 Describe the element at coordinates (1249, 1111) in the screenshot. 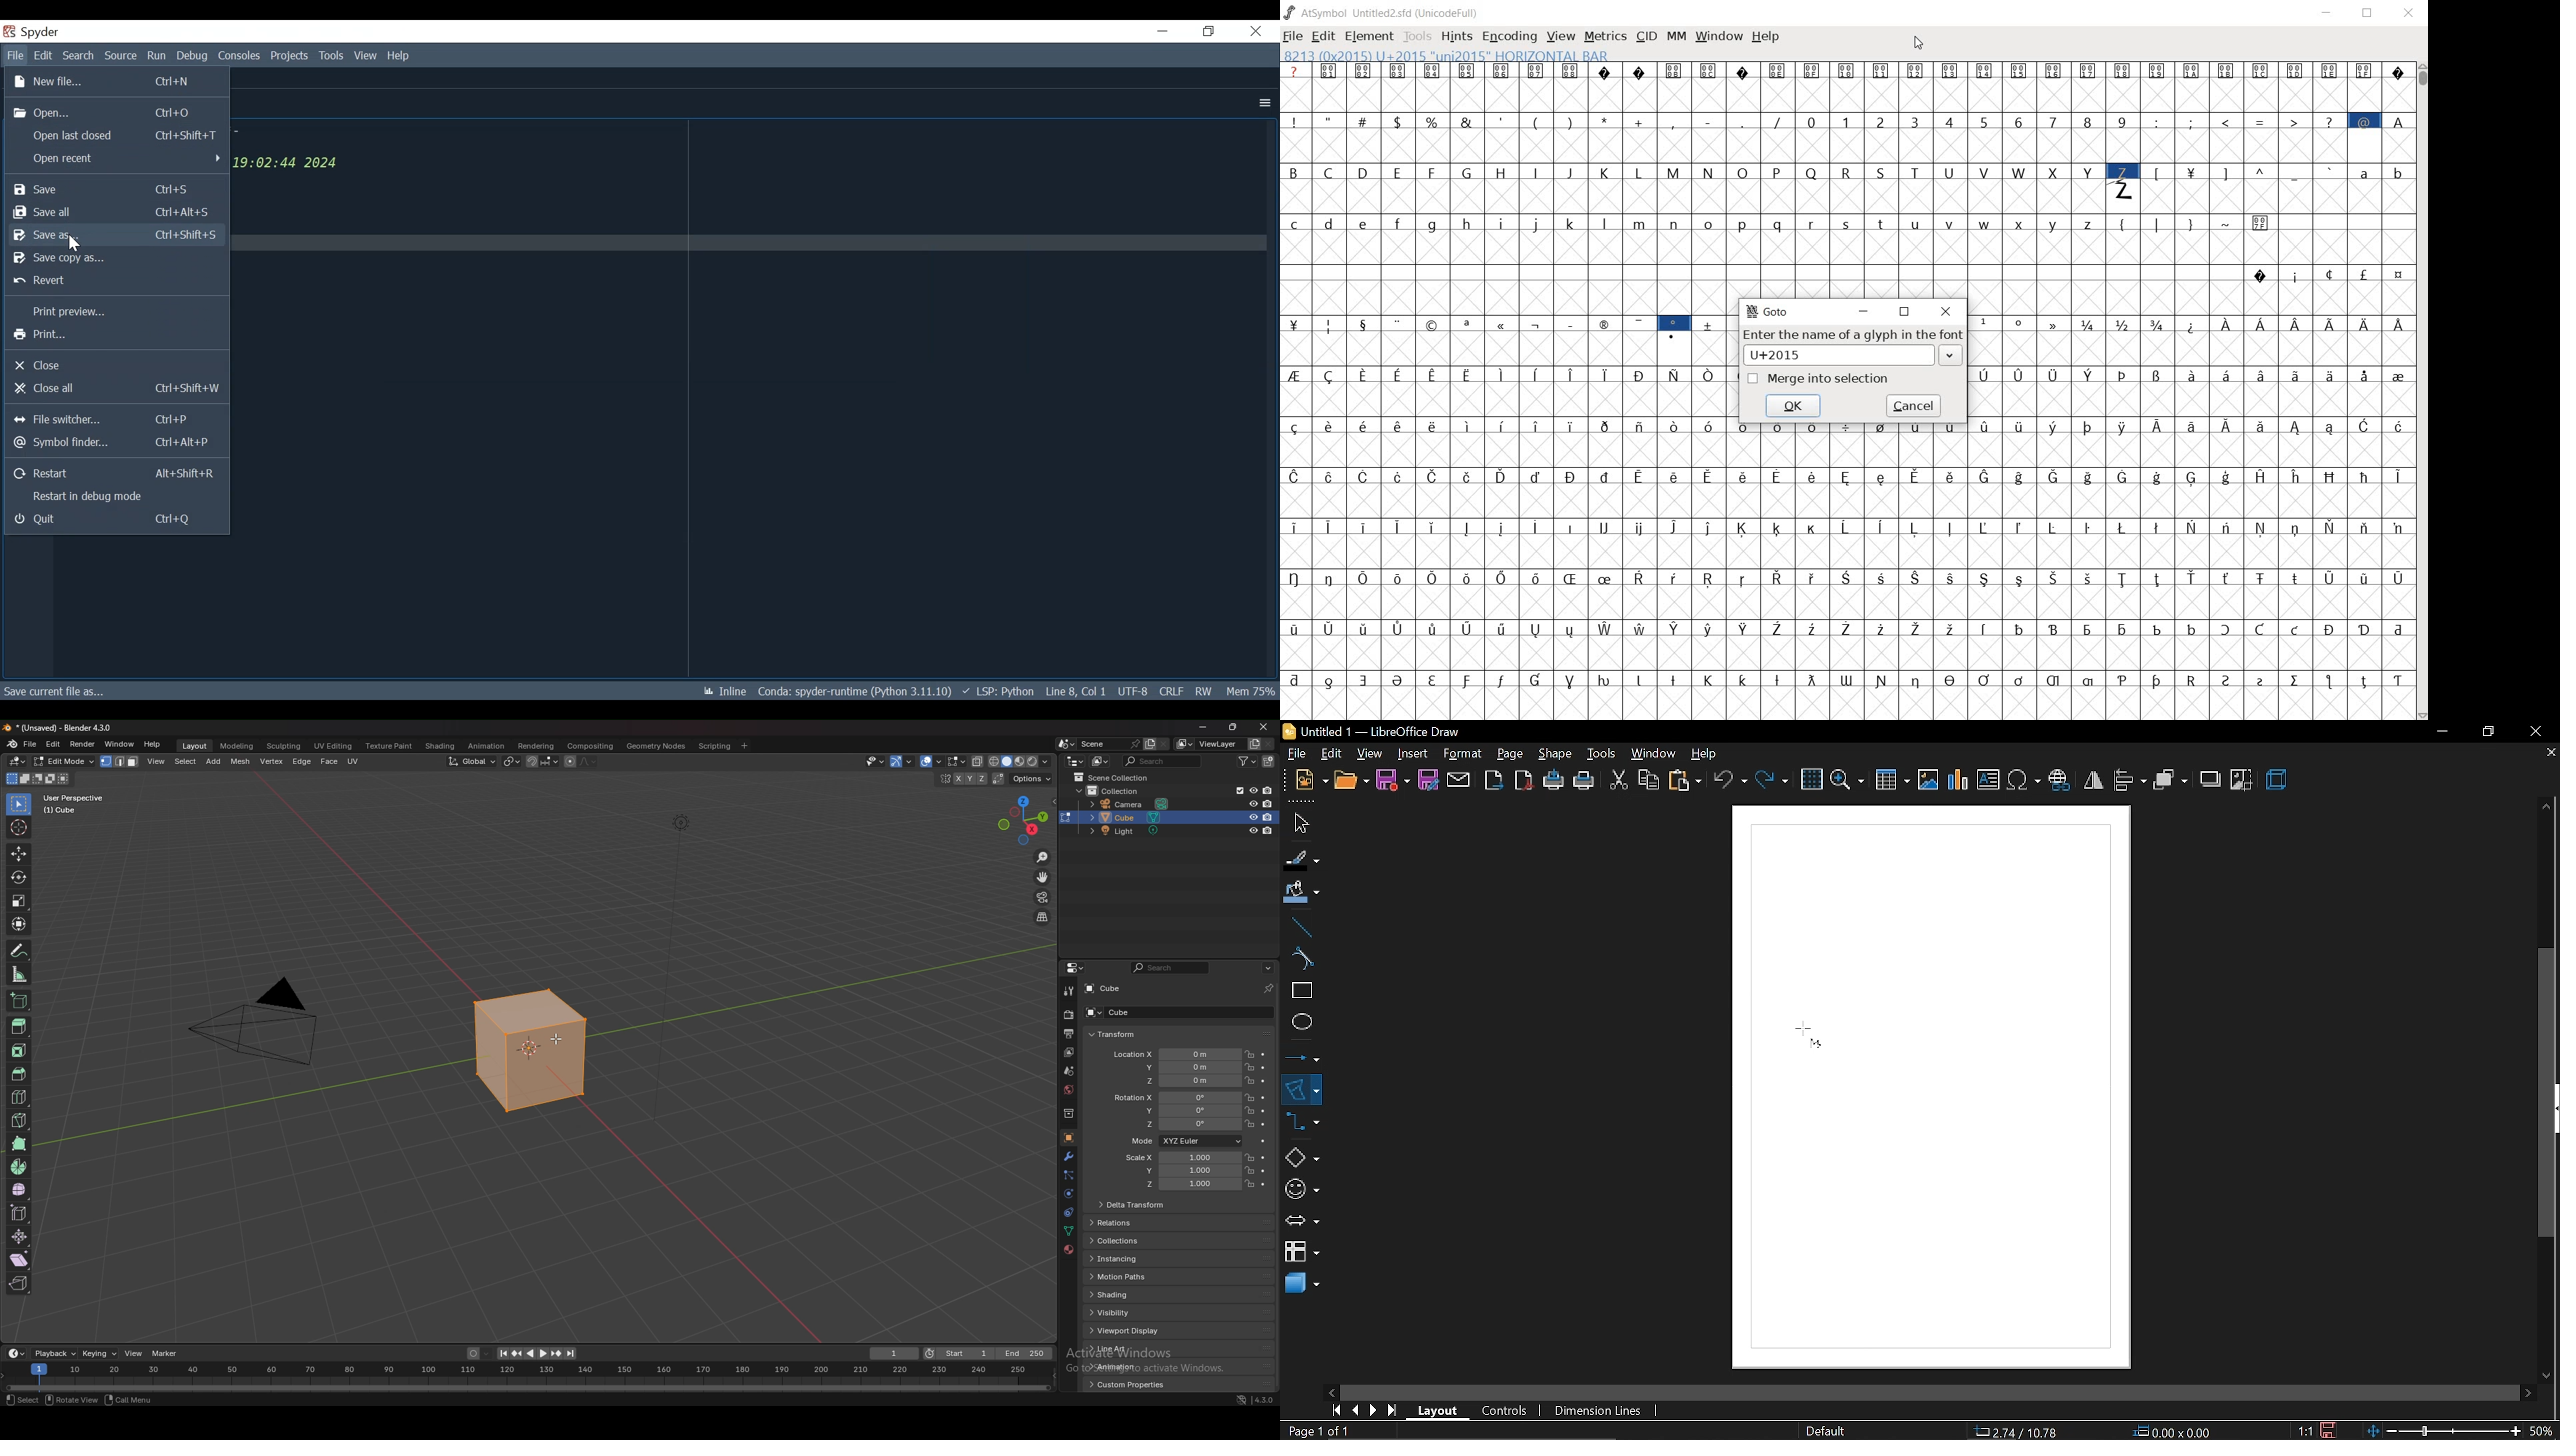

I see `lock location` at that location.